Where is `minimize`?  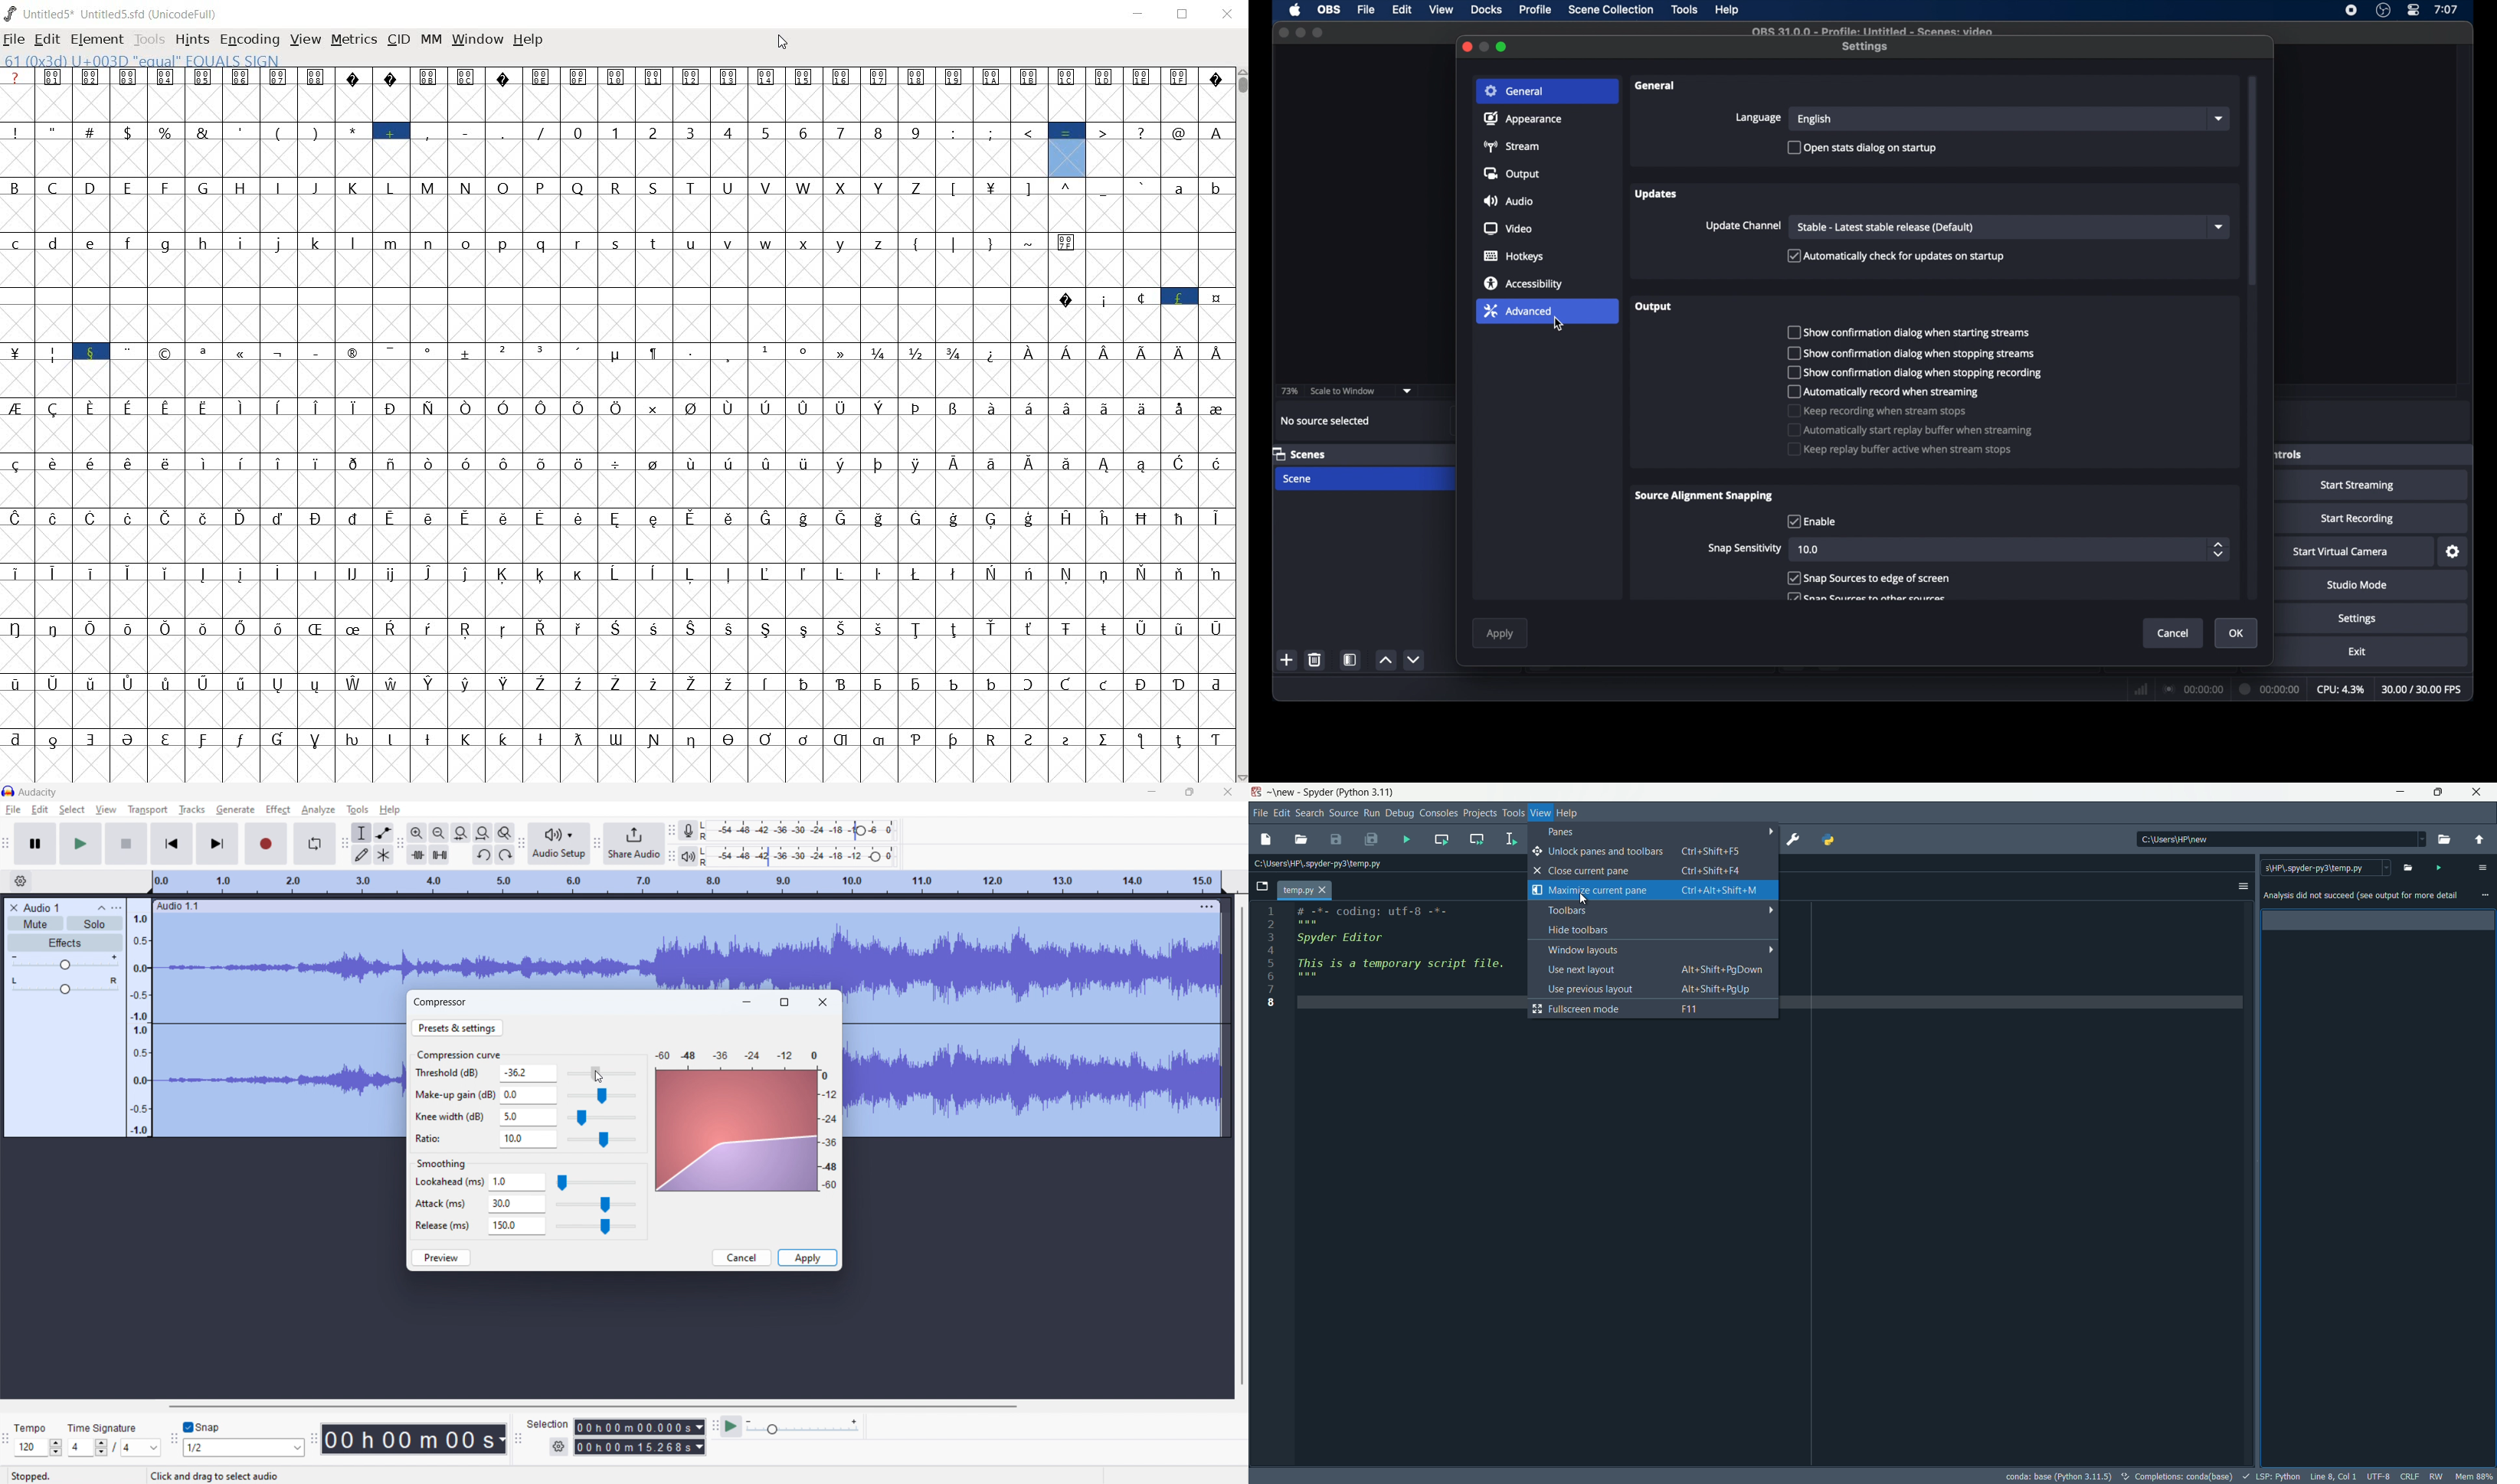 minimize is located at coordinates (1300, 33).